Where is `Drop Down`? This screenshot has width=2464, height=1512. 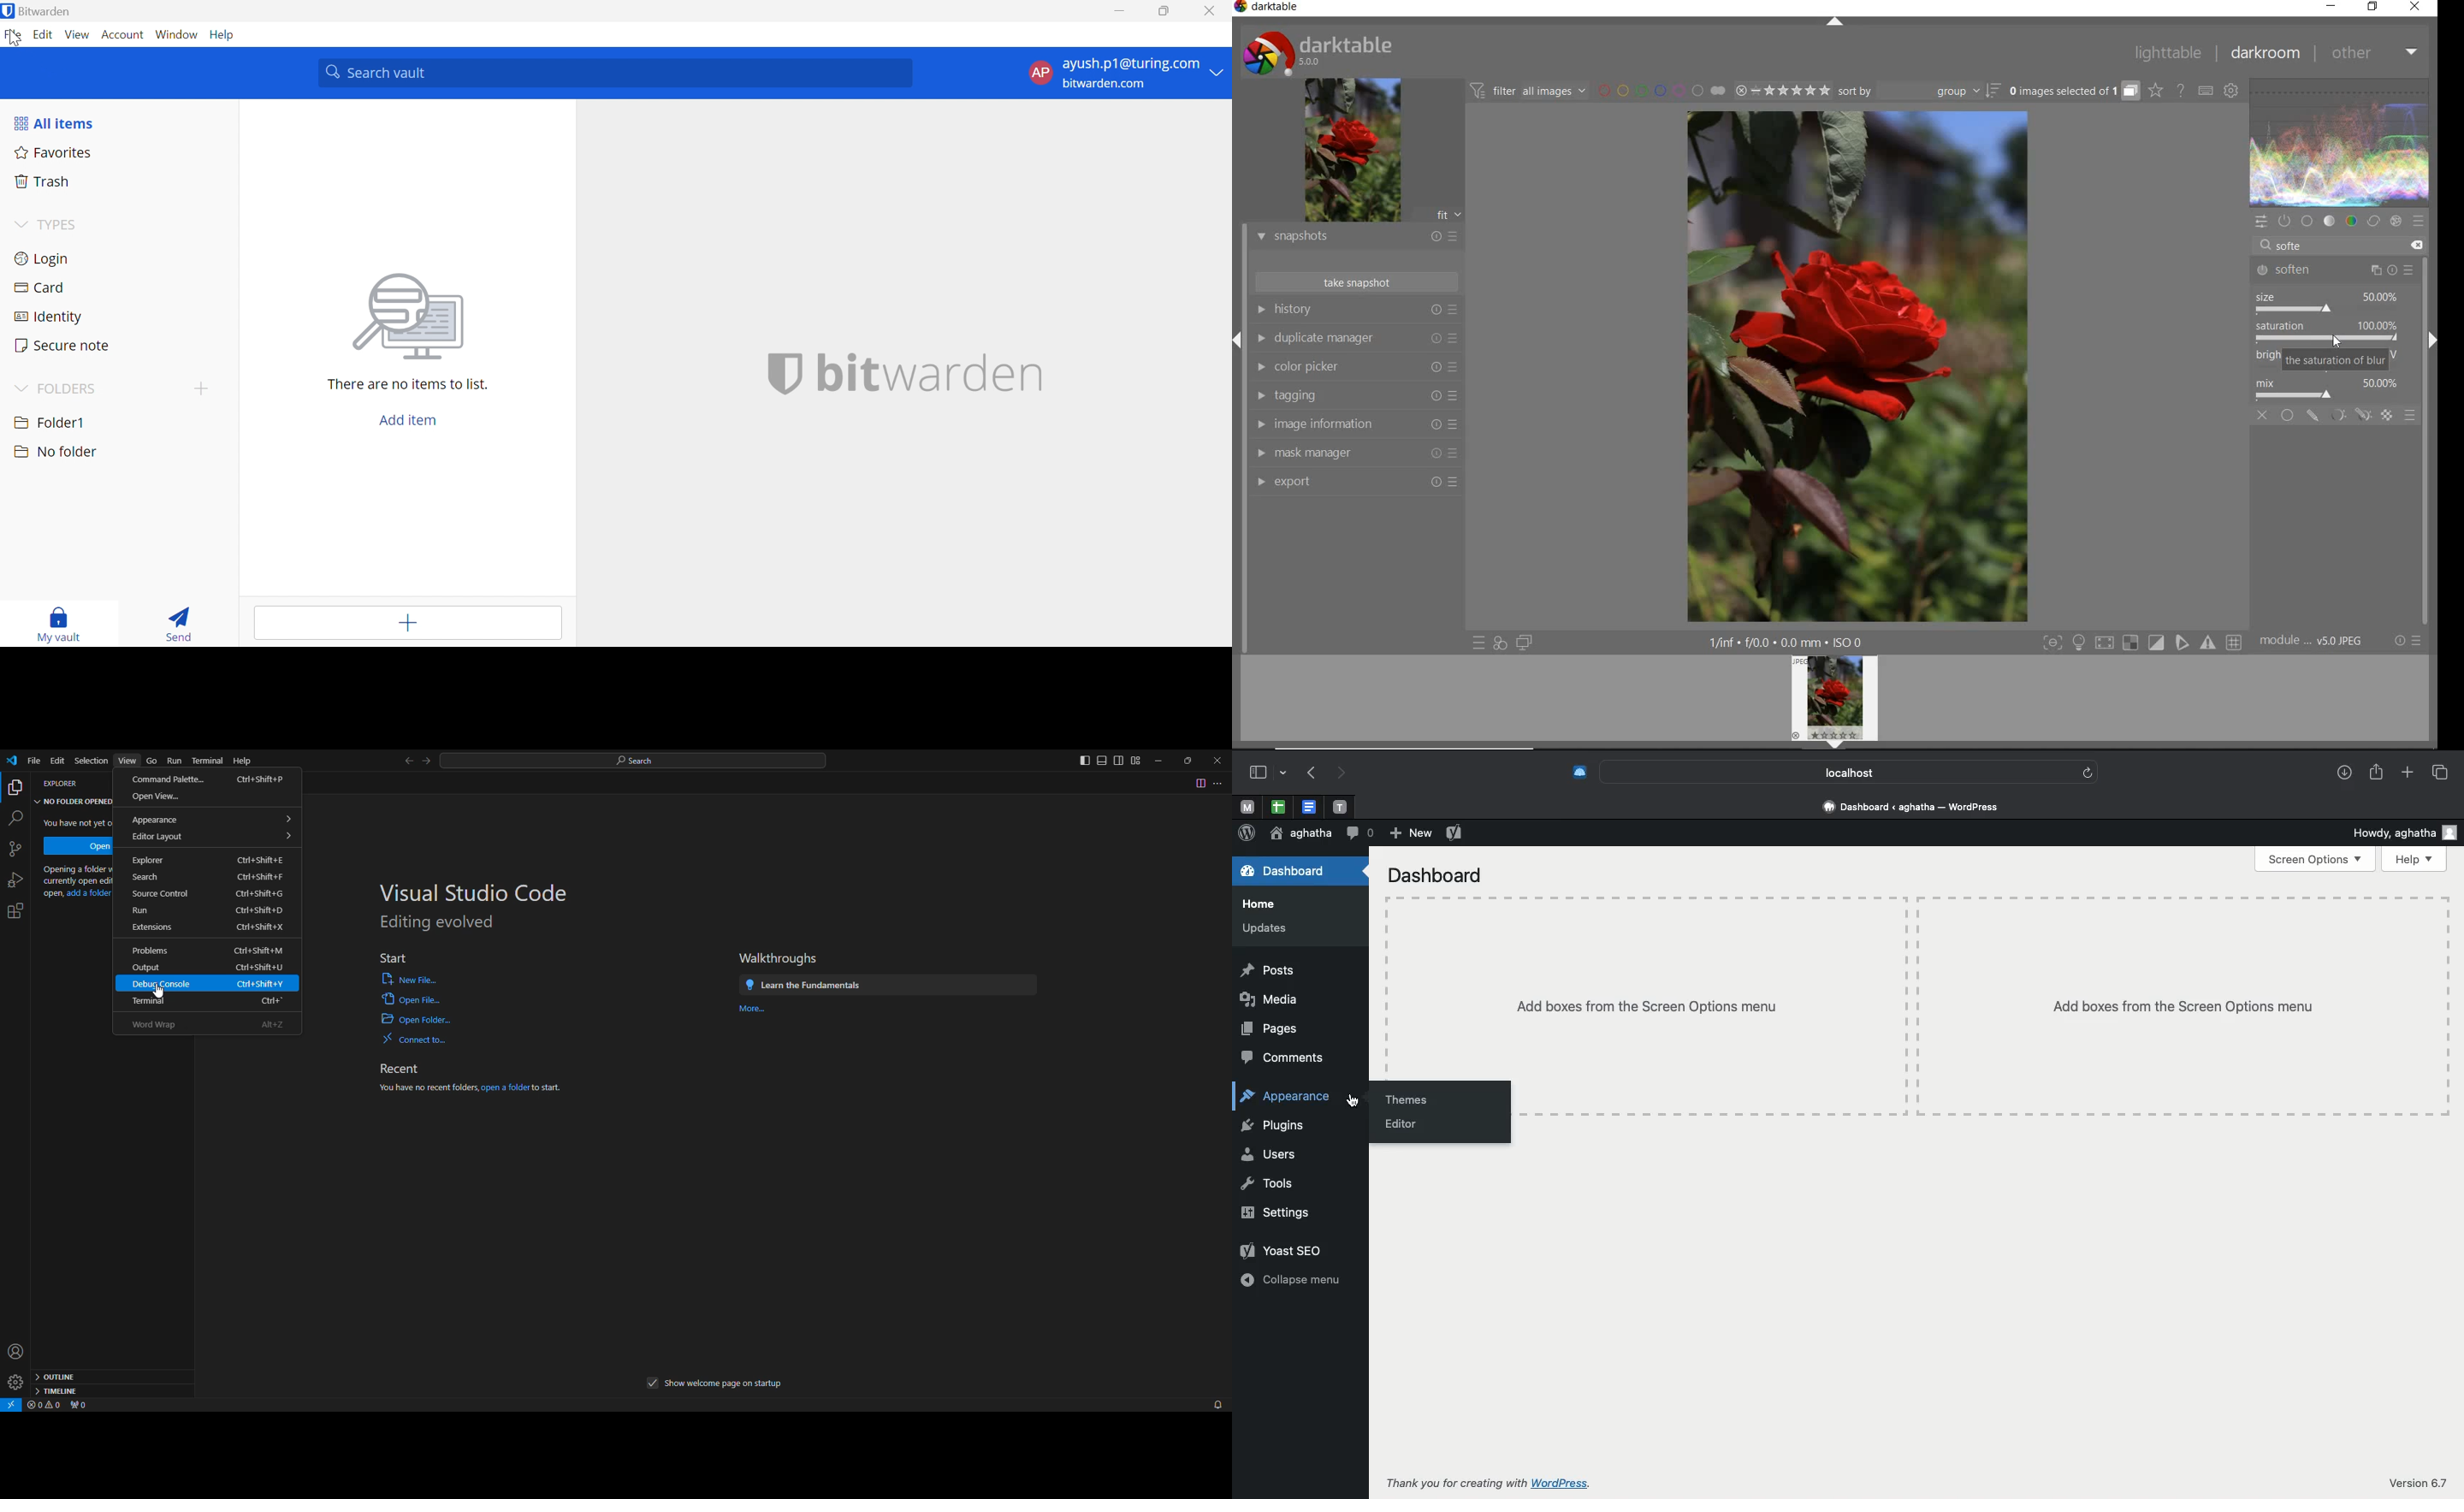 Drop Down is located at coordinates (24, 389).